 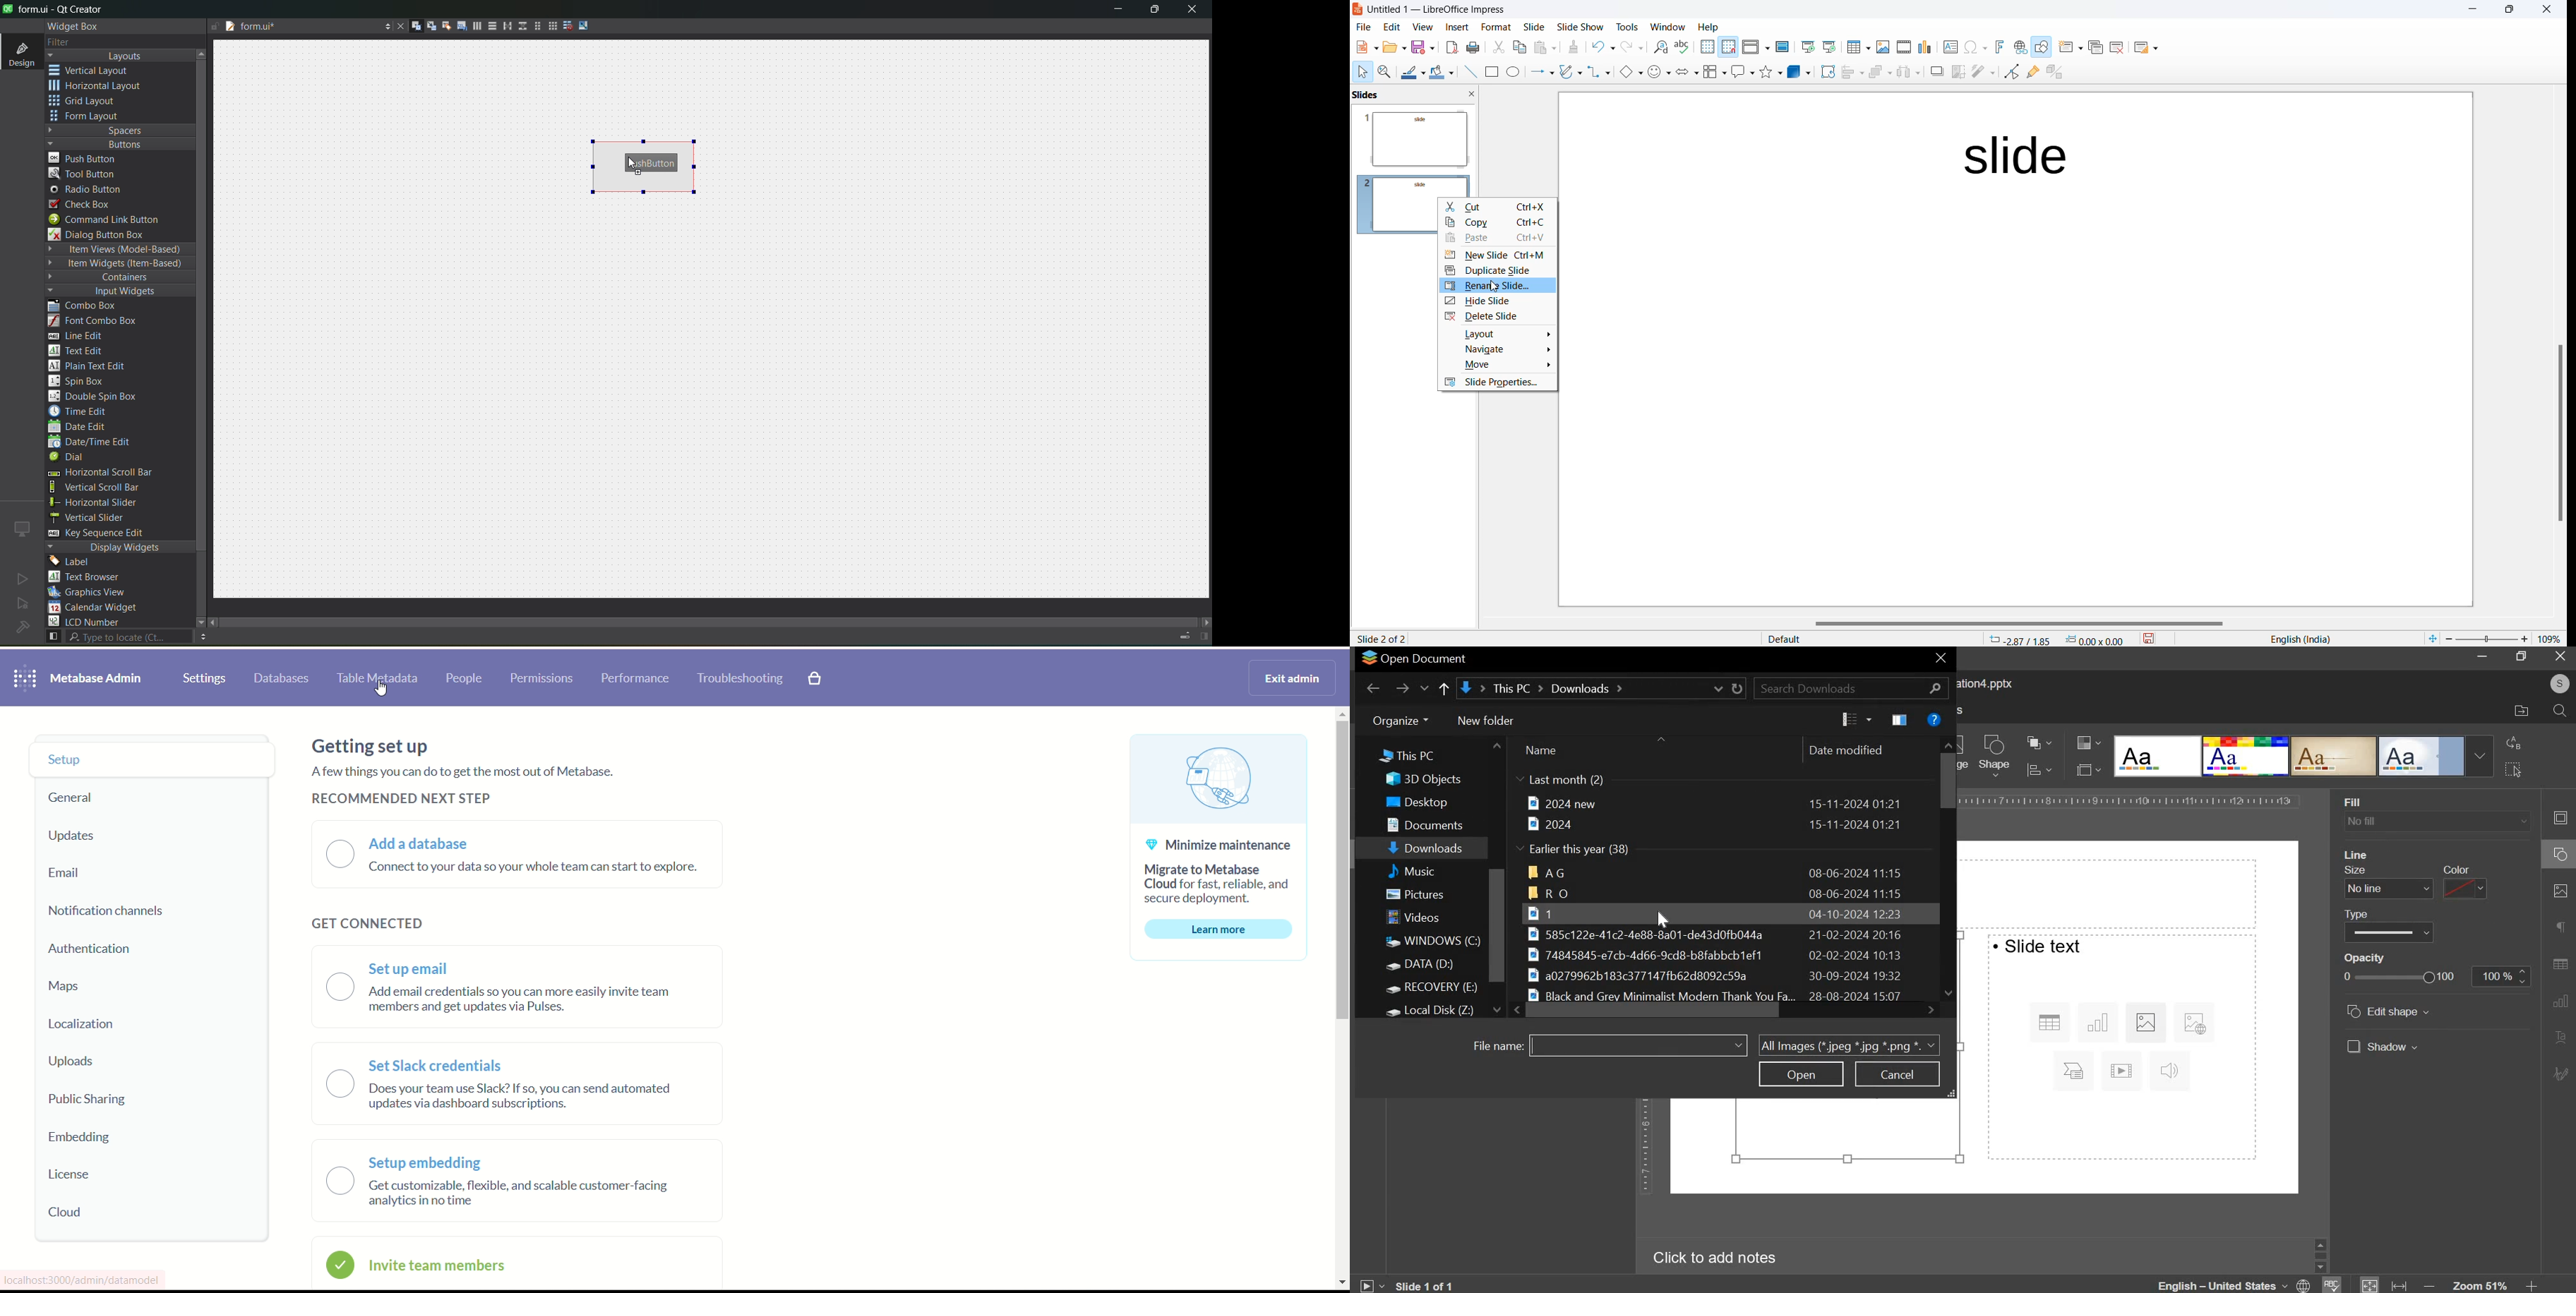 I want to click on Rotate, so click(x=1825, y=73).